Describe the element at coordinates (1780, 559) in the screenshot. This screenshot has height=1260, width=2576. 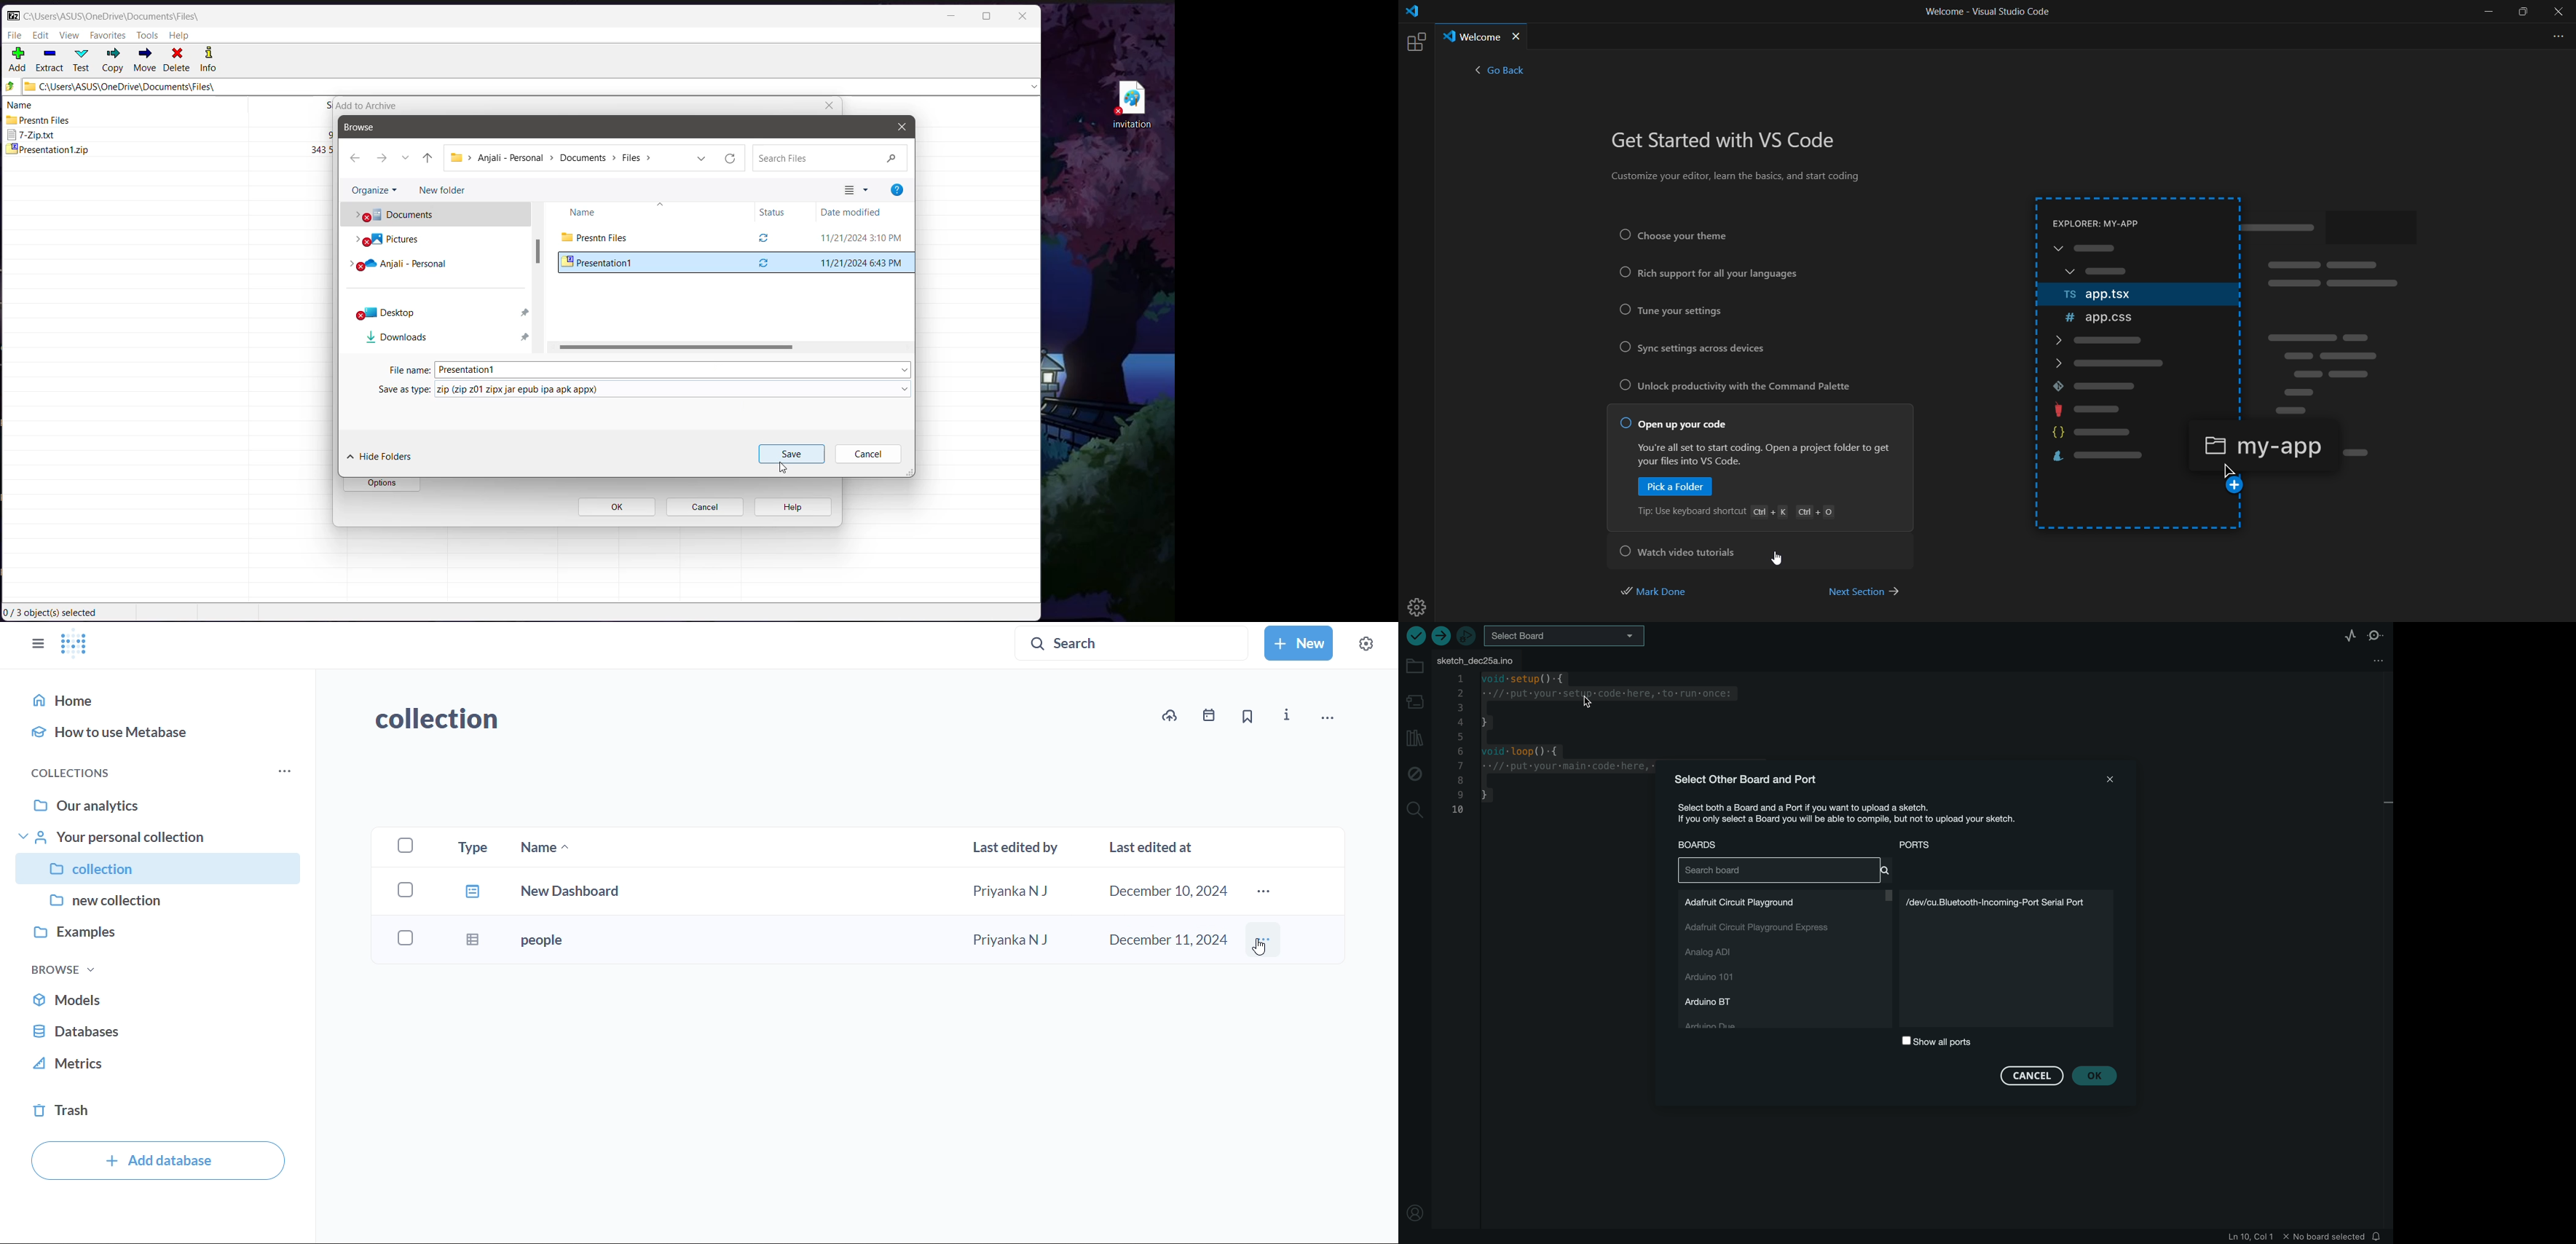
I see `cursor` at that location.